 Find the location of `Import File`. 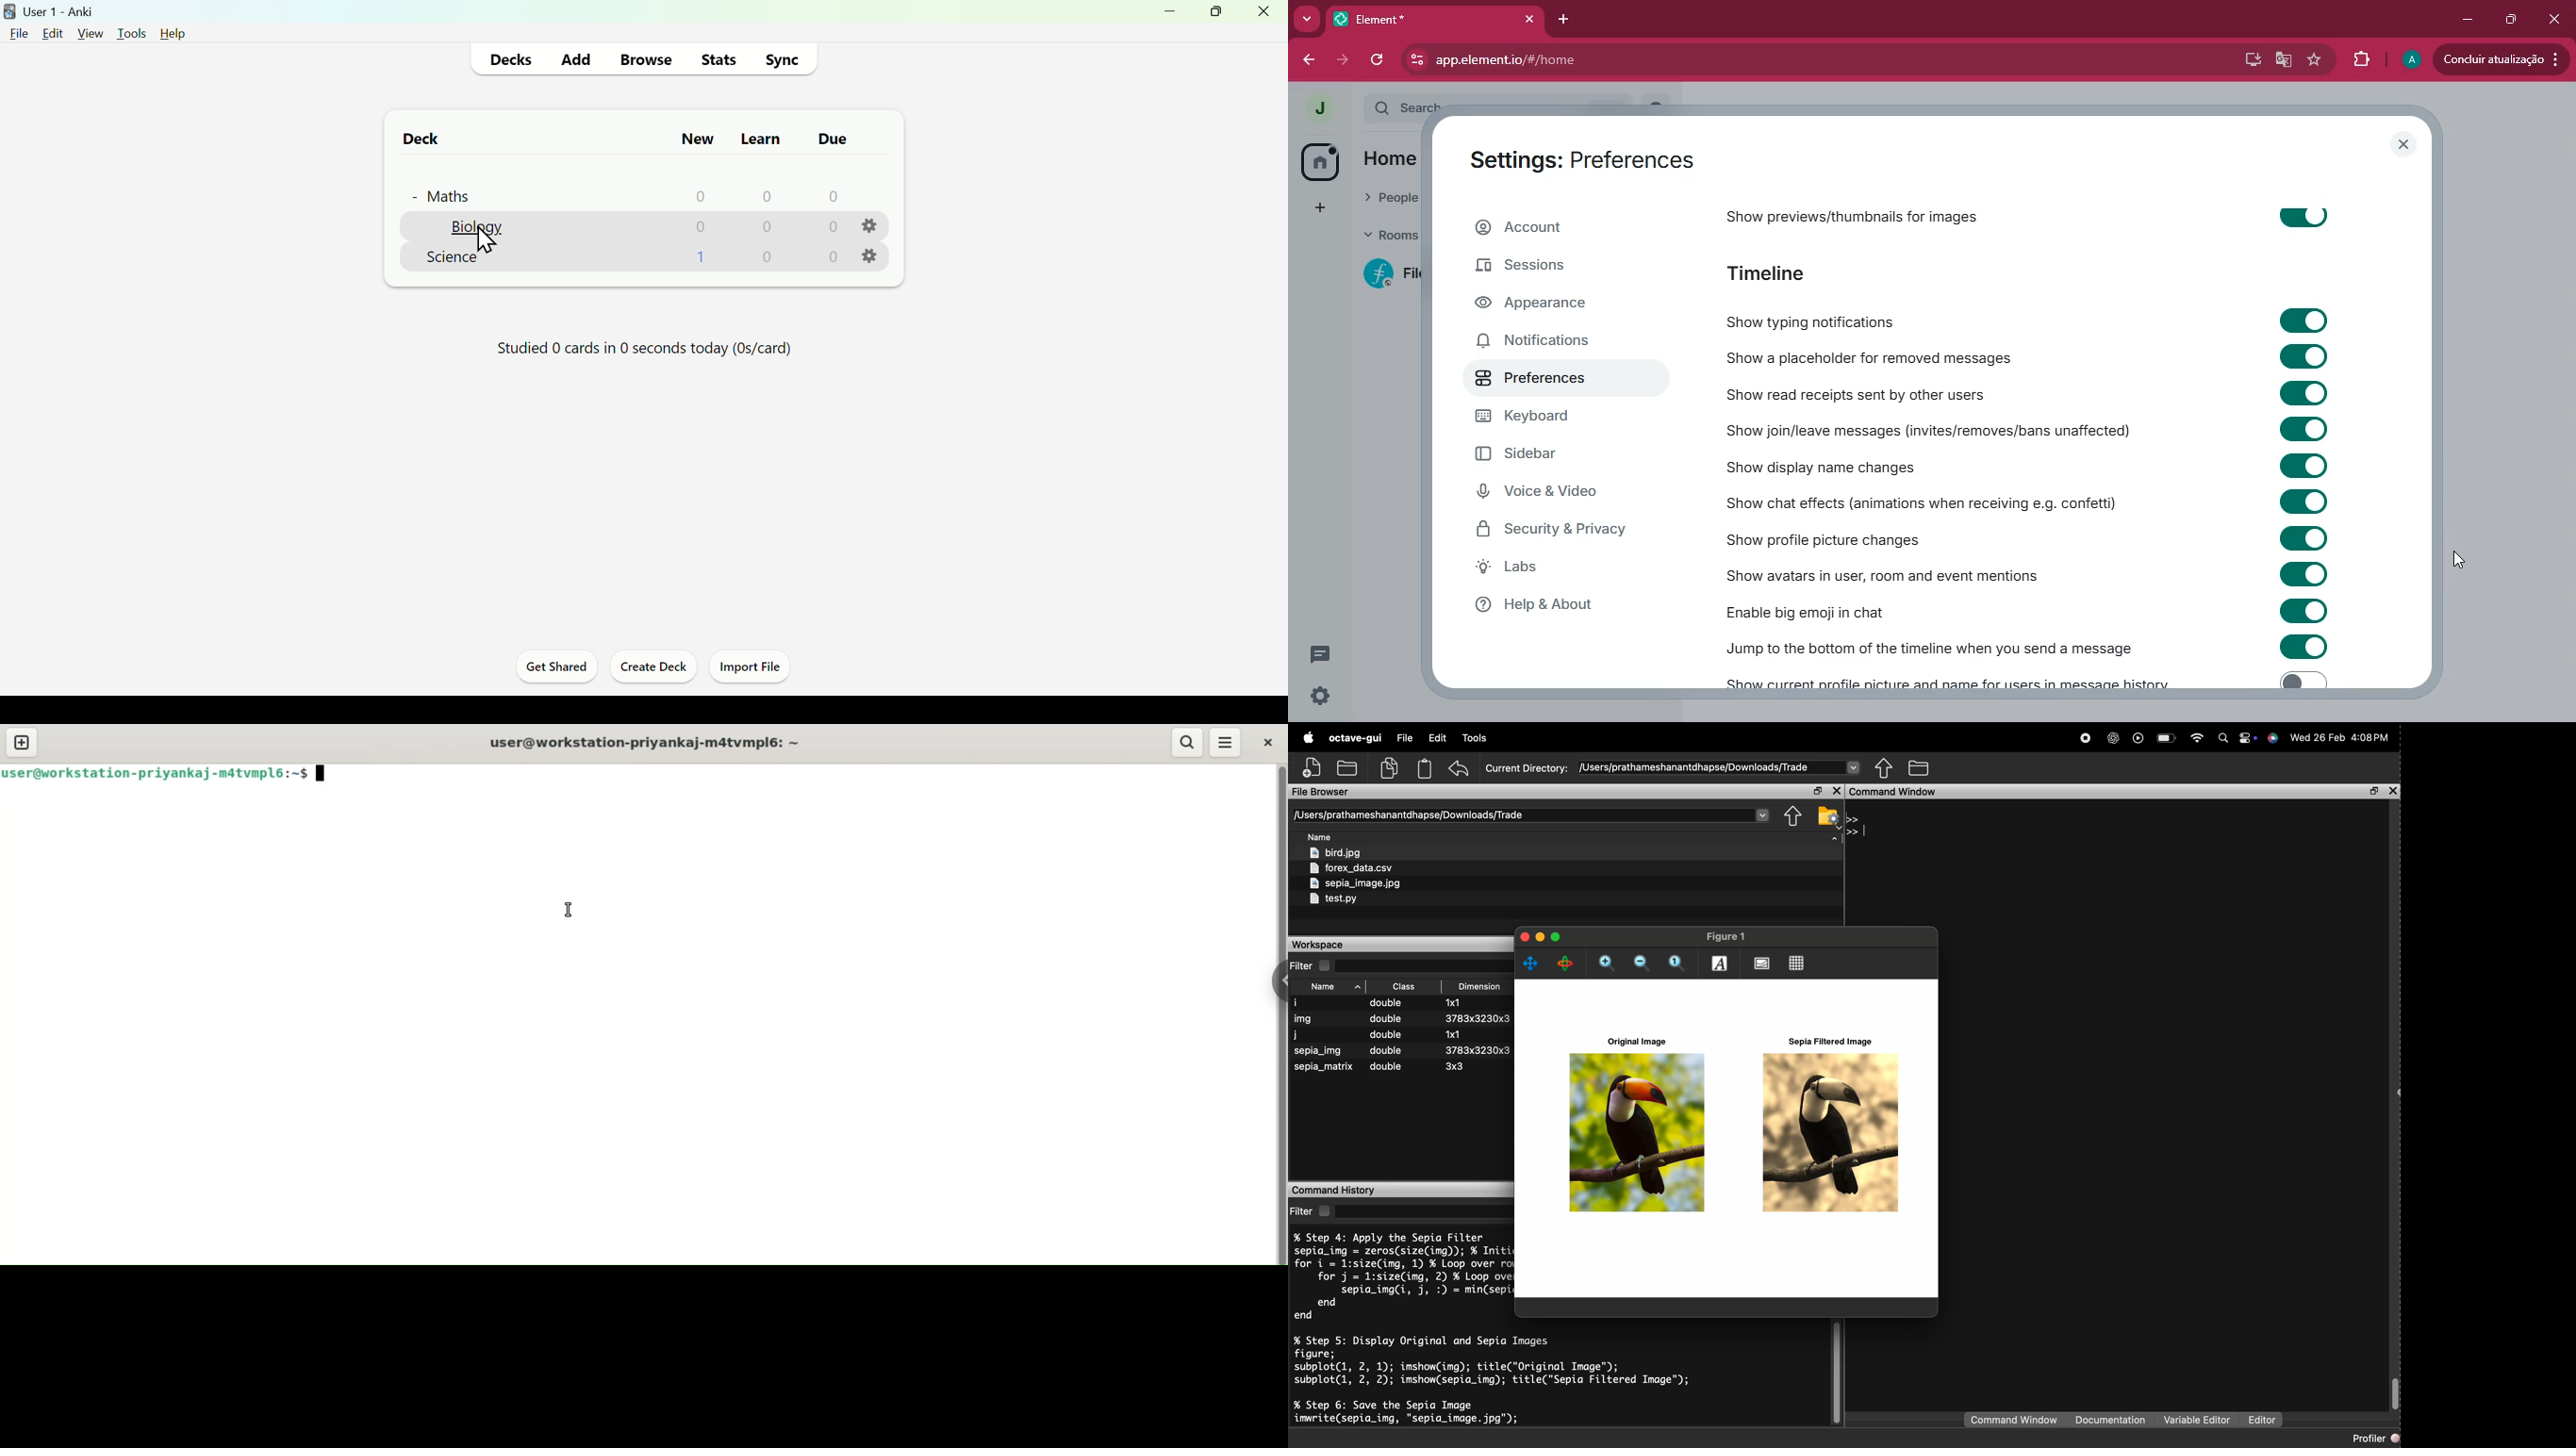

Import File is located at coordinates (755, 669).